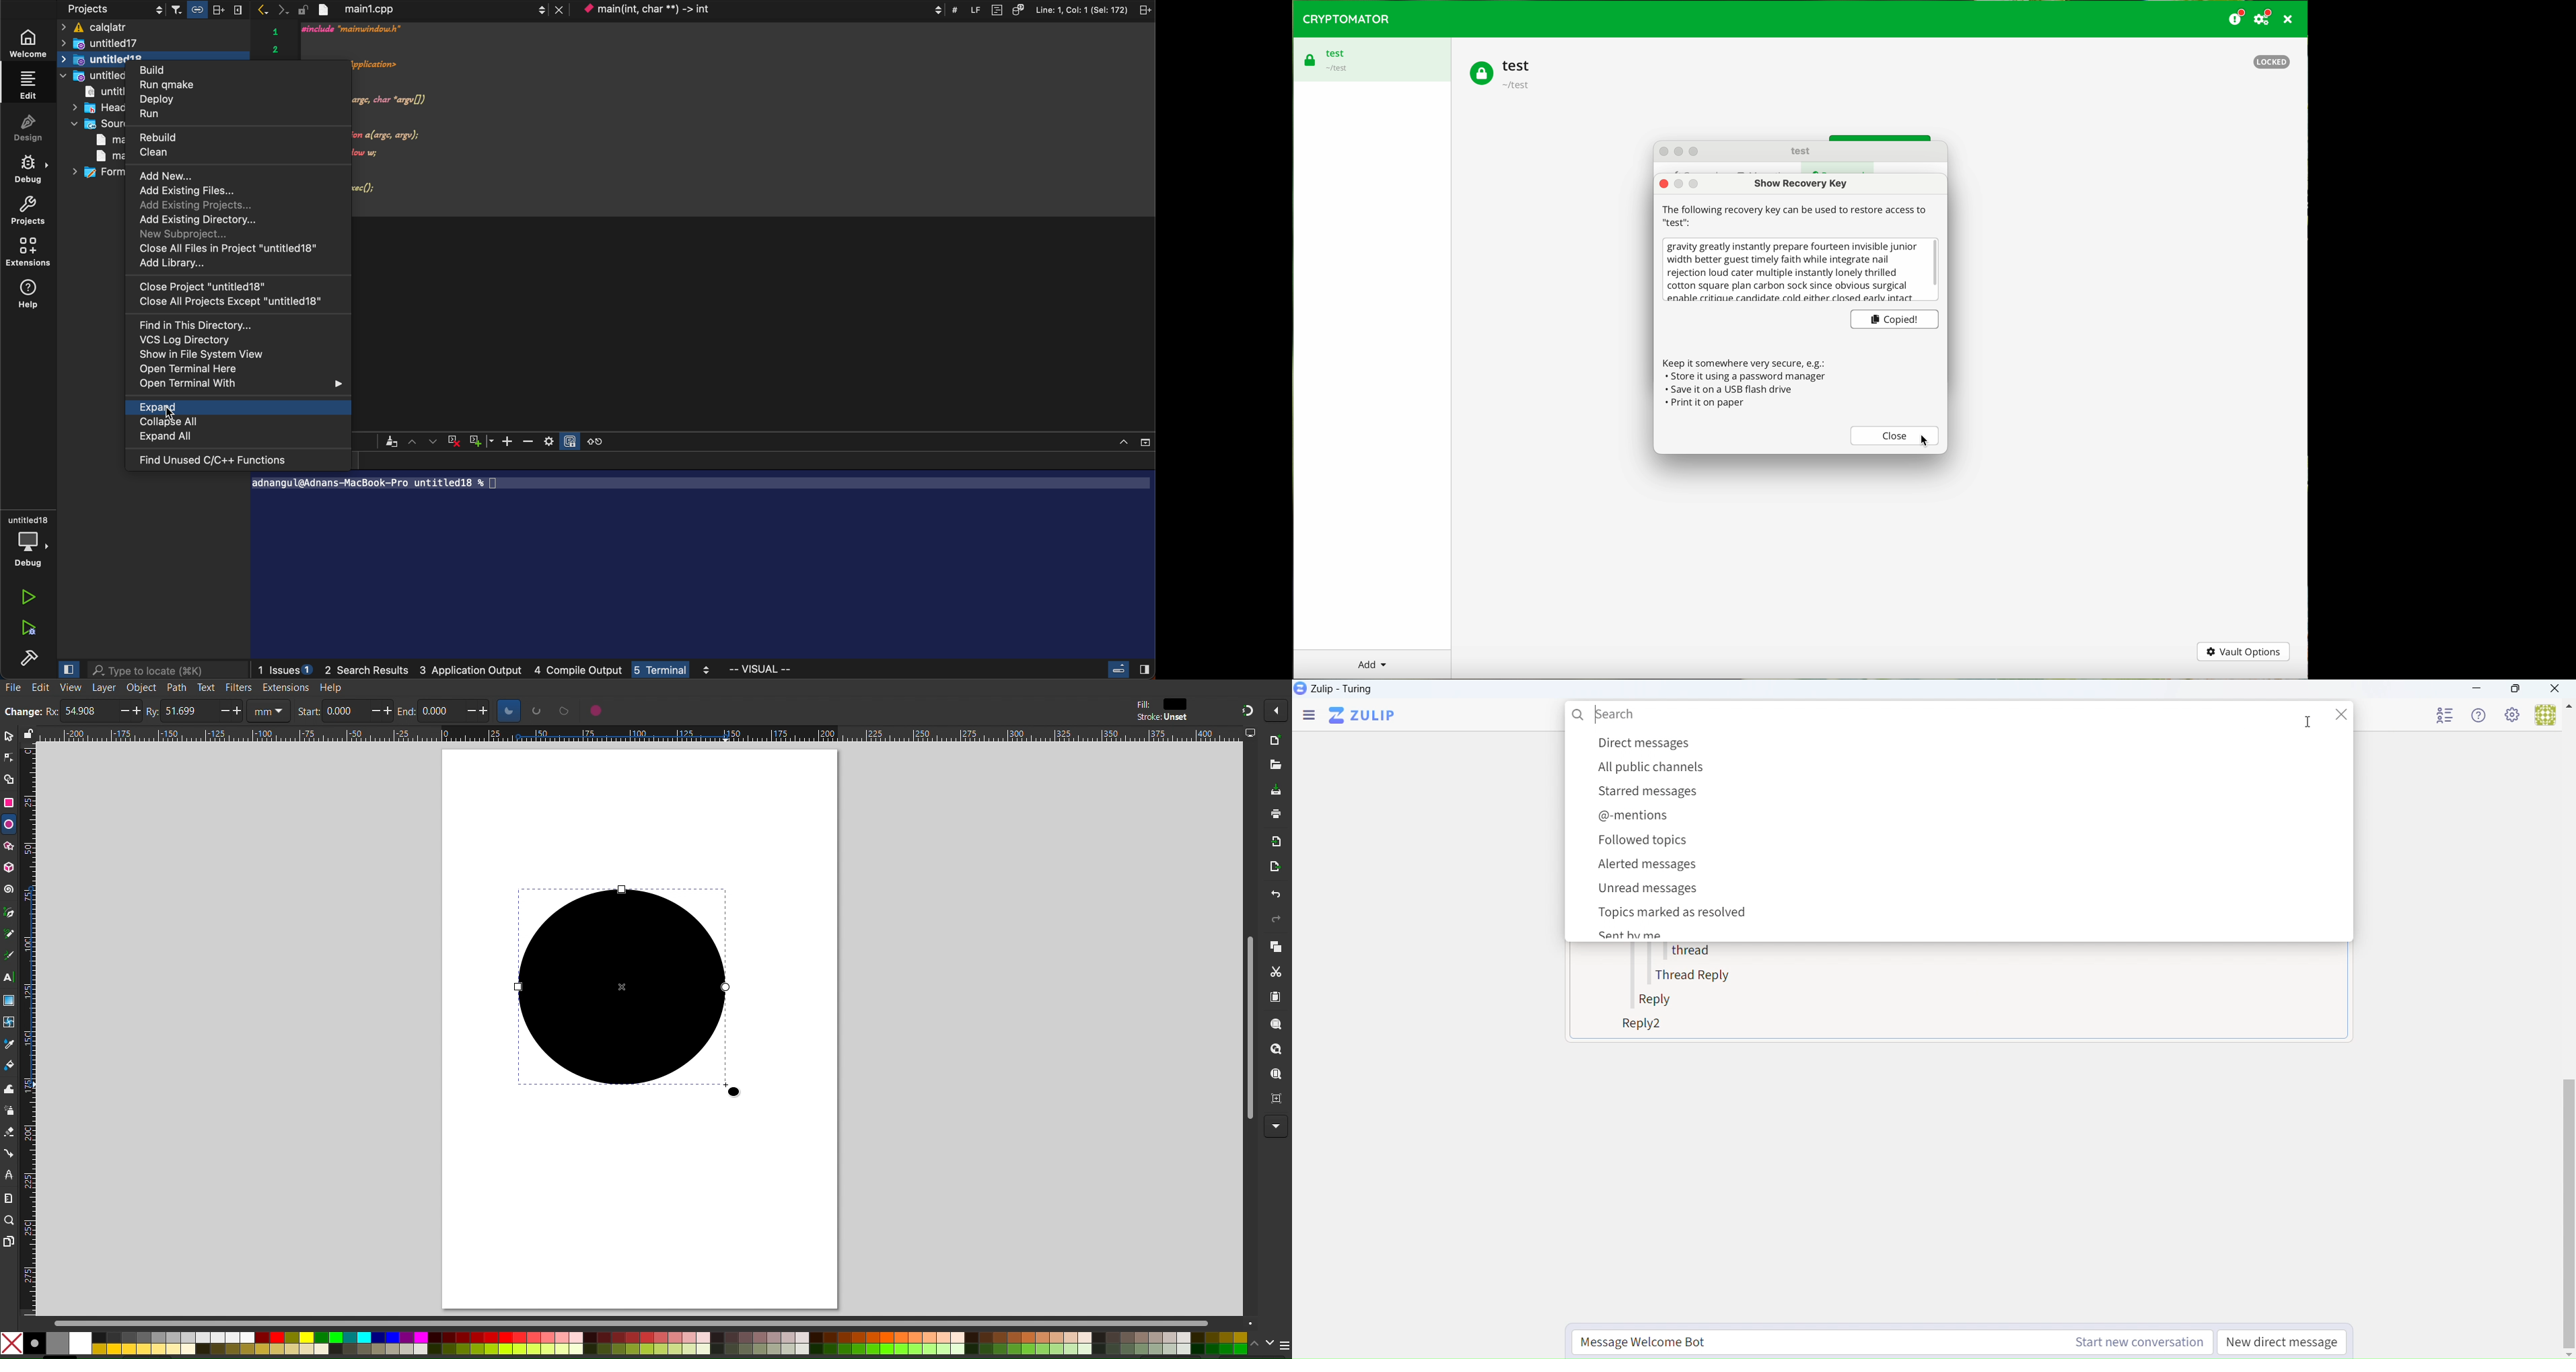 This screenshot has width=2576, height=1372. I want to click on lock, so click(28, 732).